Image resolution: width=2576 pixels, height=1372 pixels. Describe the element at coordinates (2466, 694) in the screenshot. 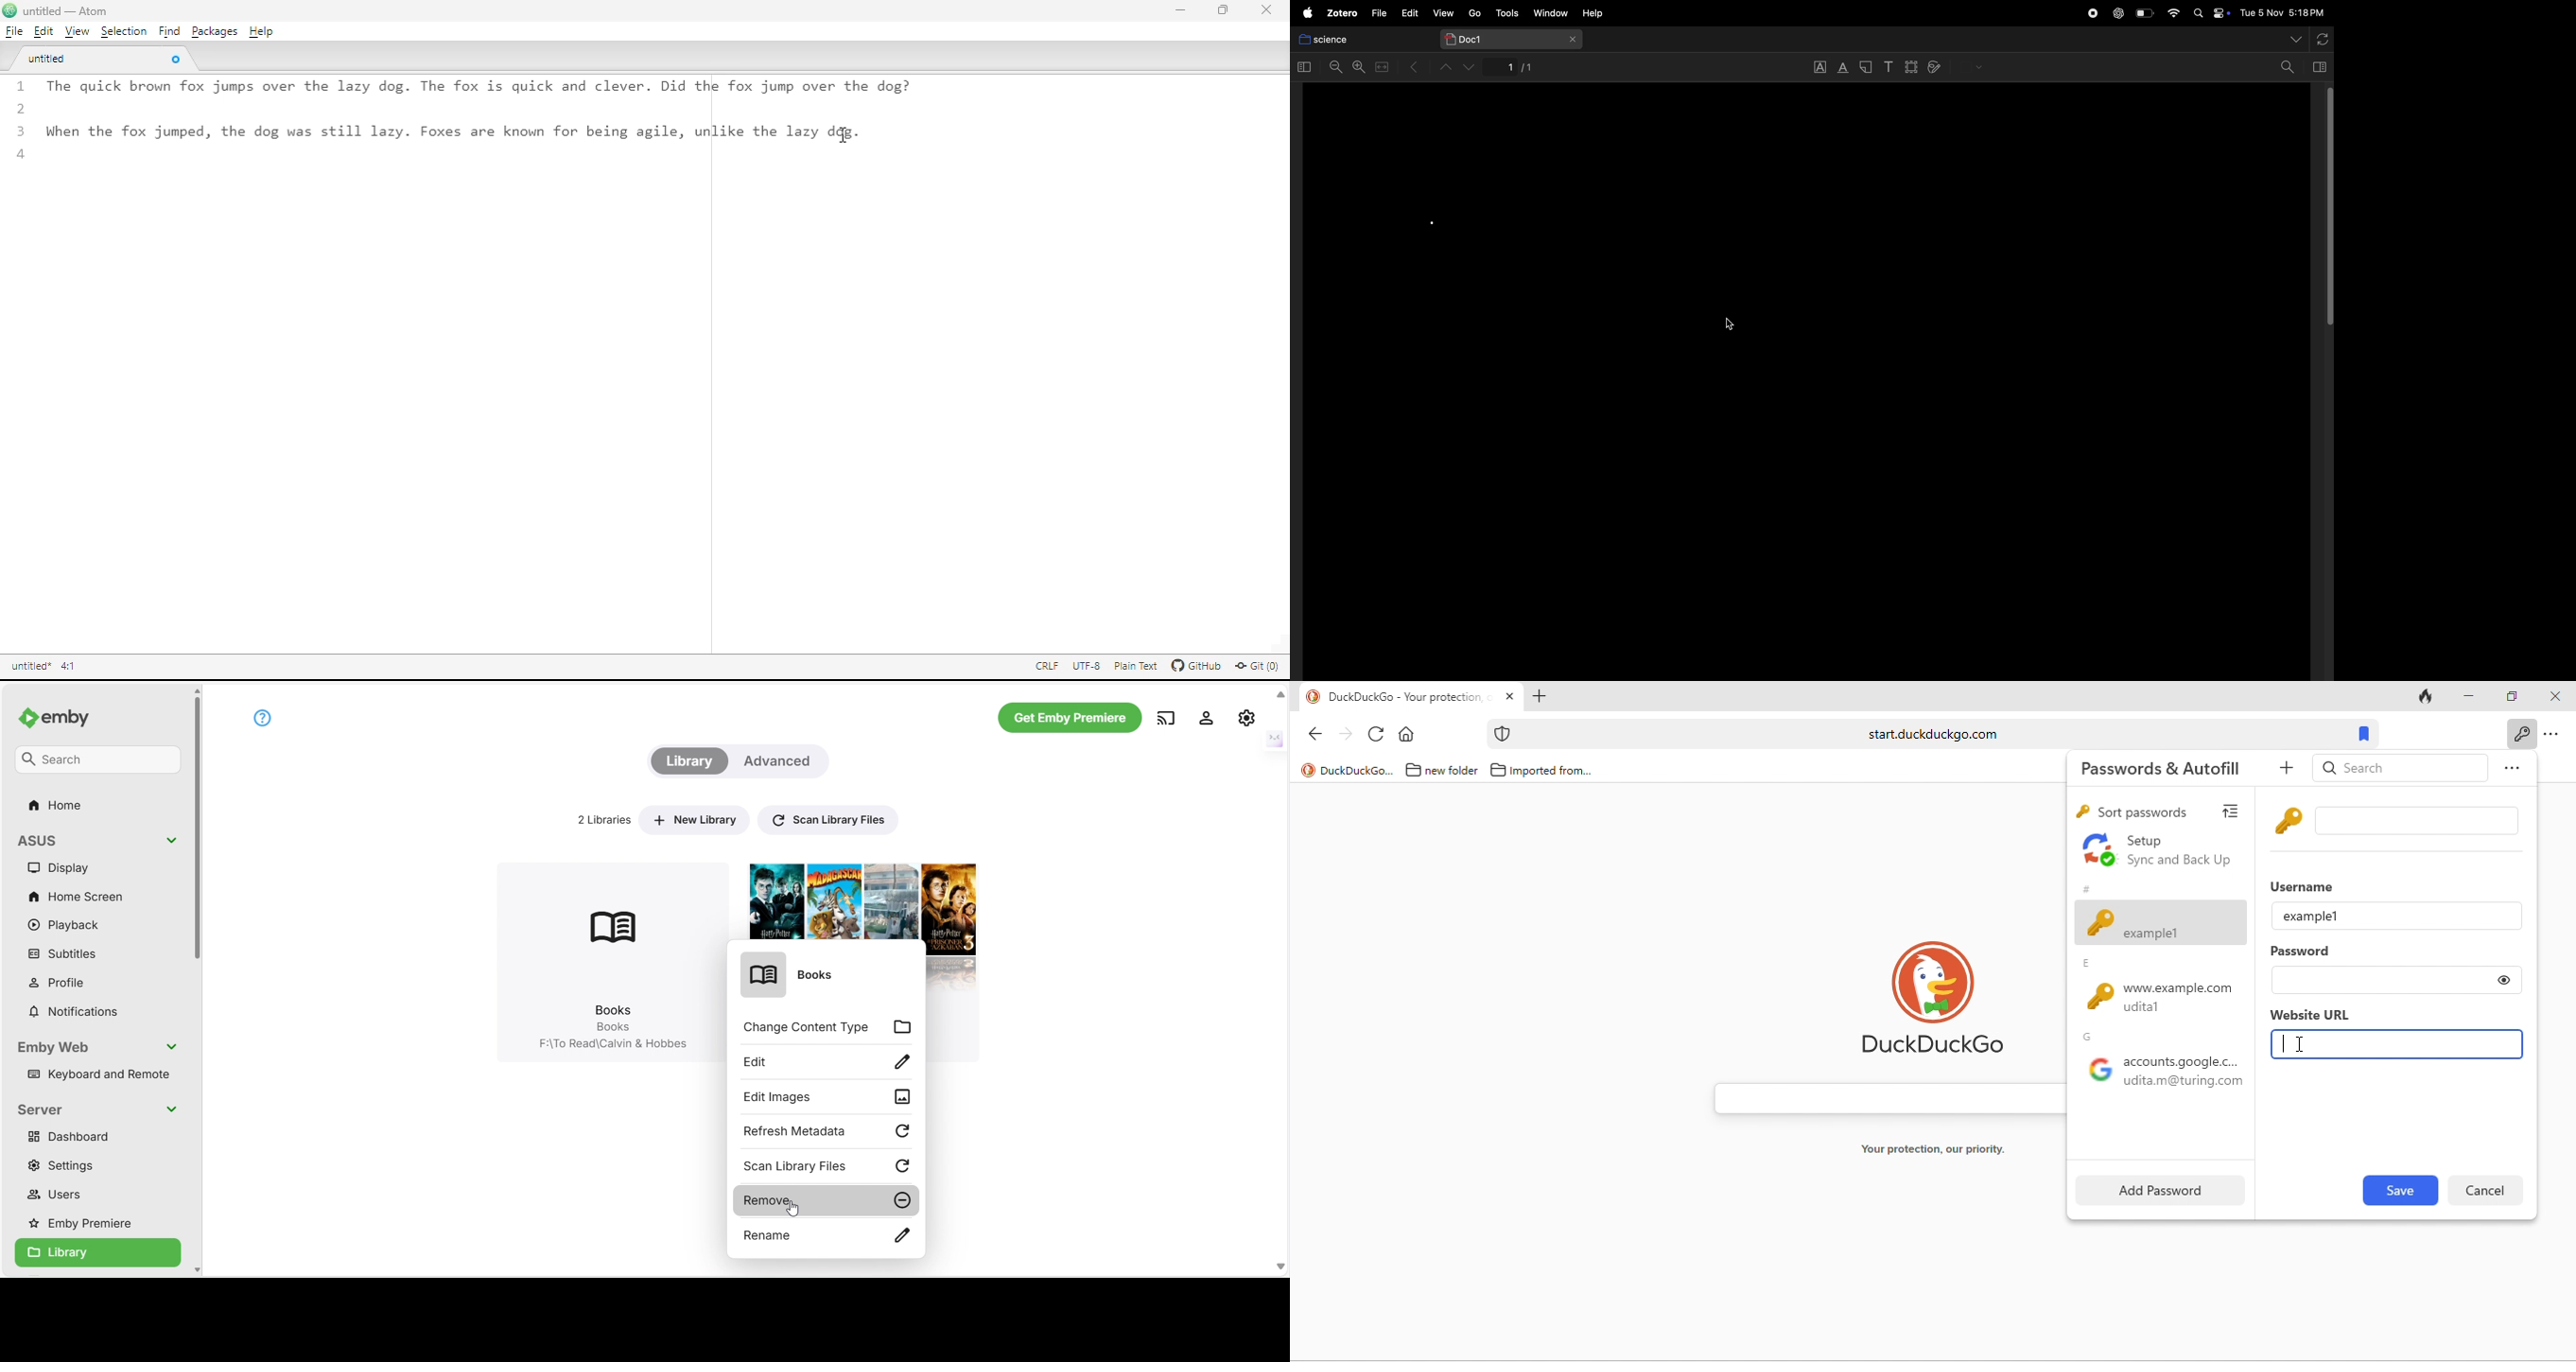

I see `minimize` at that location.